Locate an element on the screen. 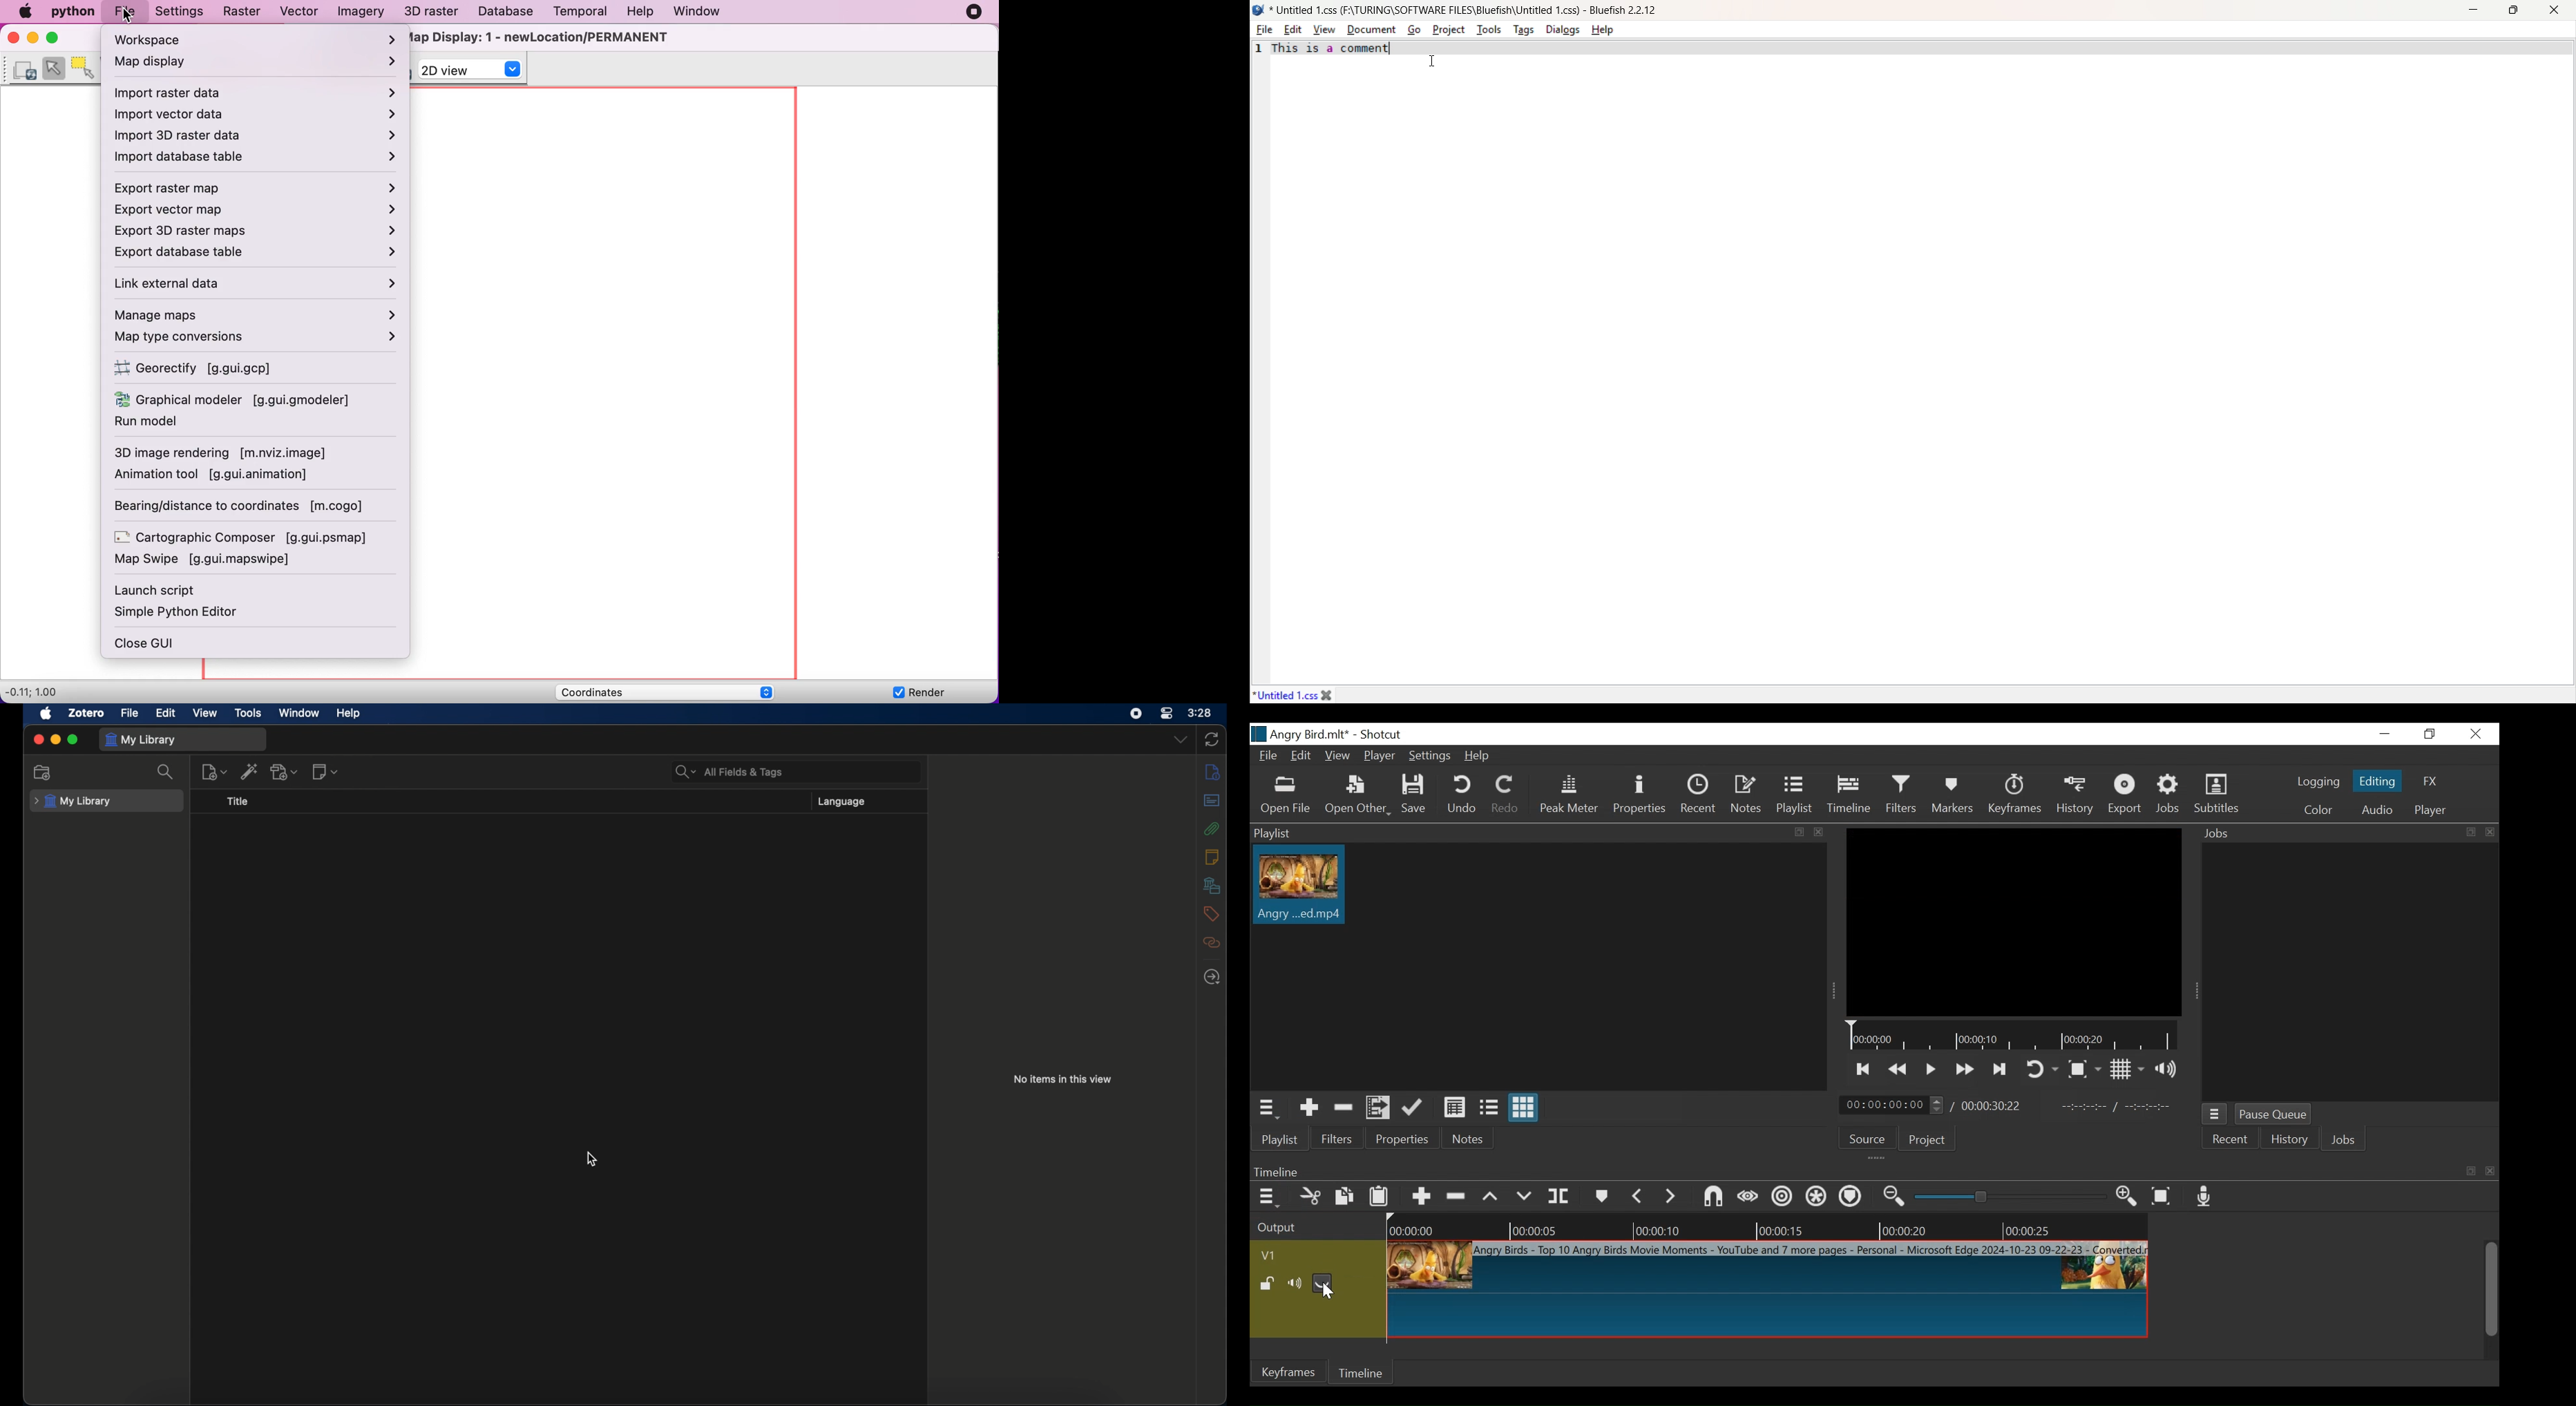 Image resolution: width=2576 pixels, height=1428 pixels. title is located at coordinates (237, 800).